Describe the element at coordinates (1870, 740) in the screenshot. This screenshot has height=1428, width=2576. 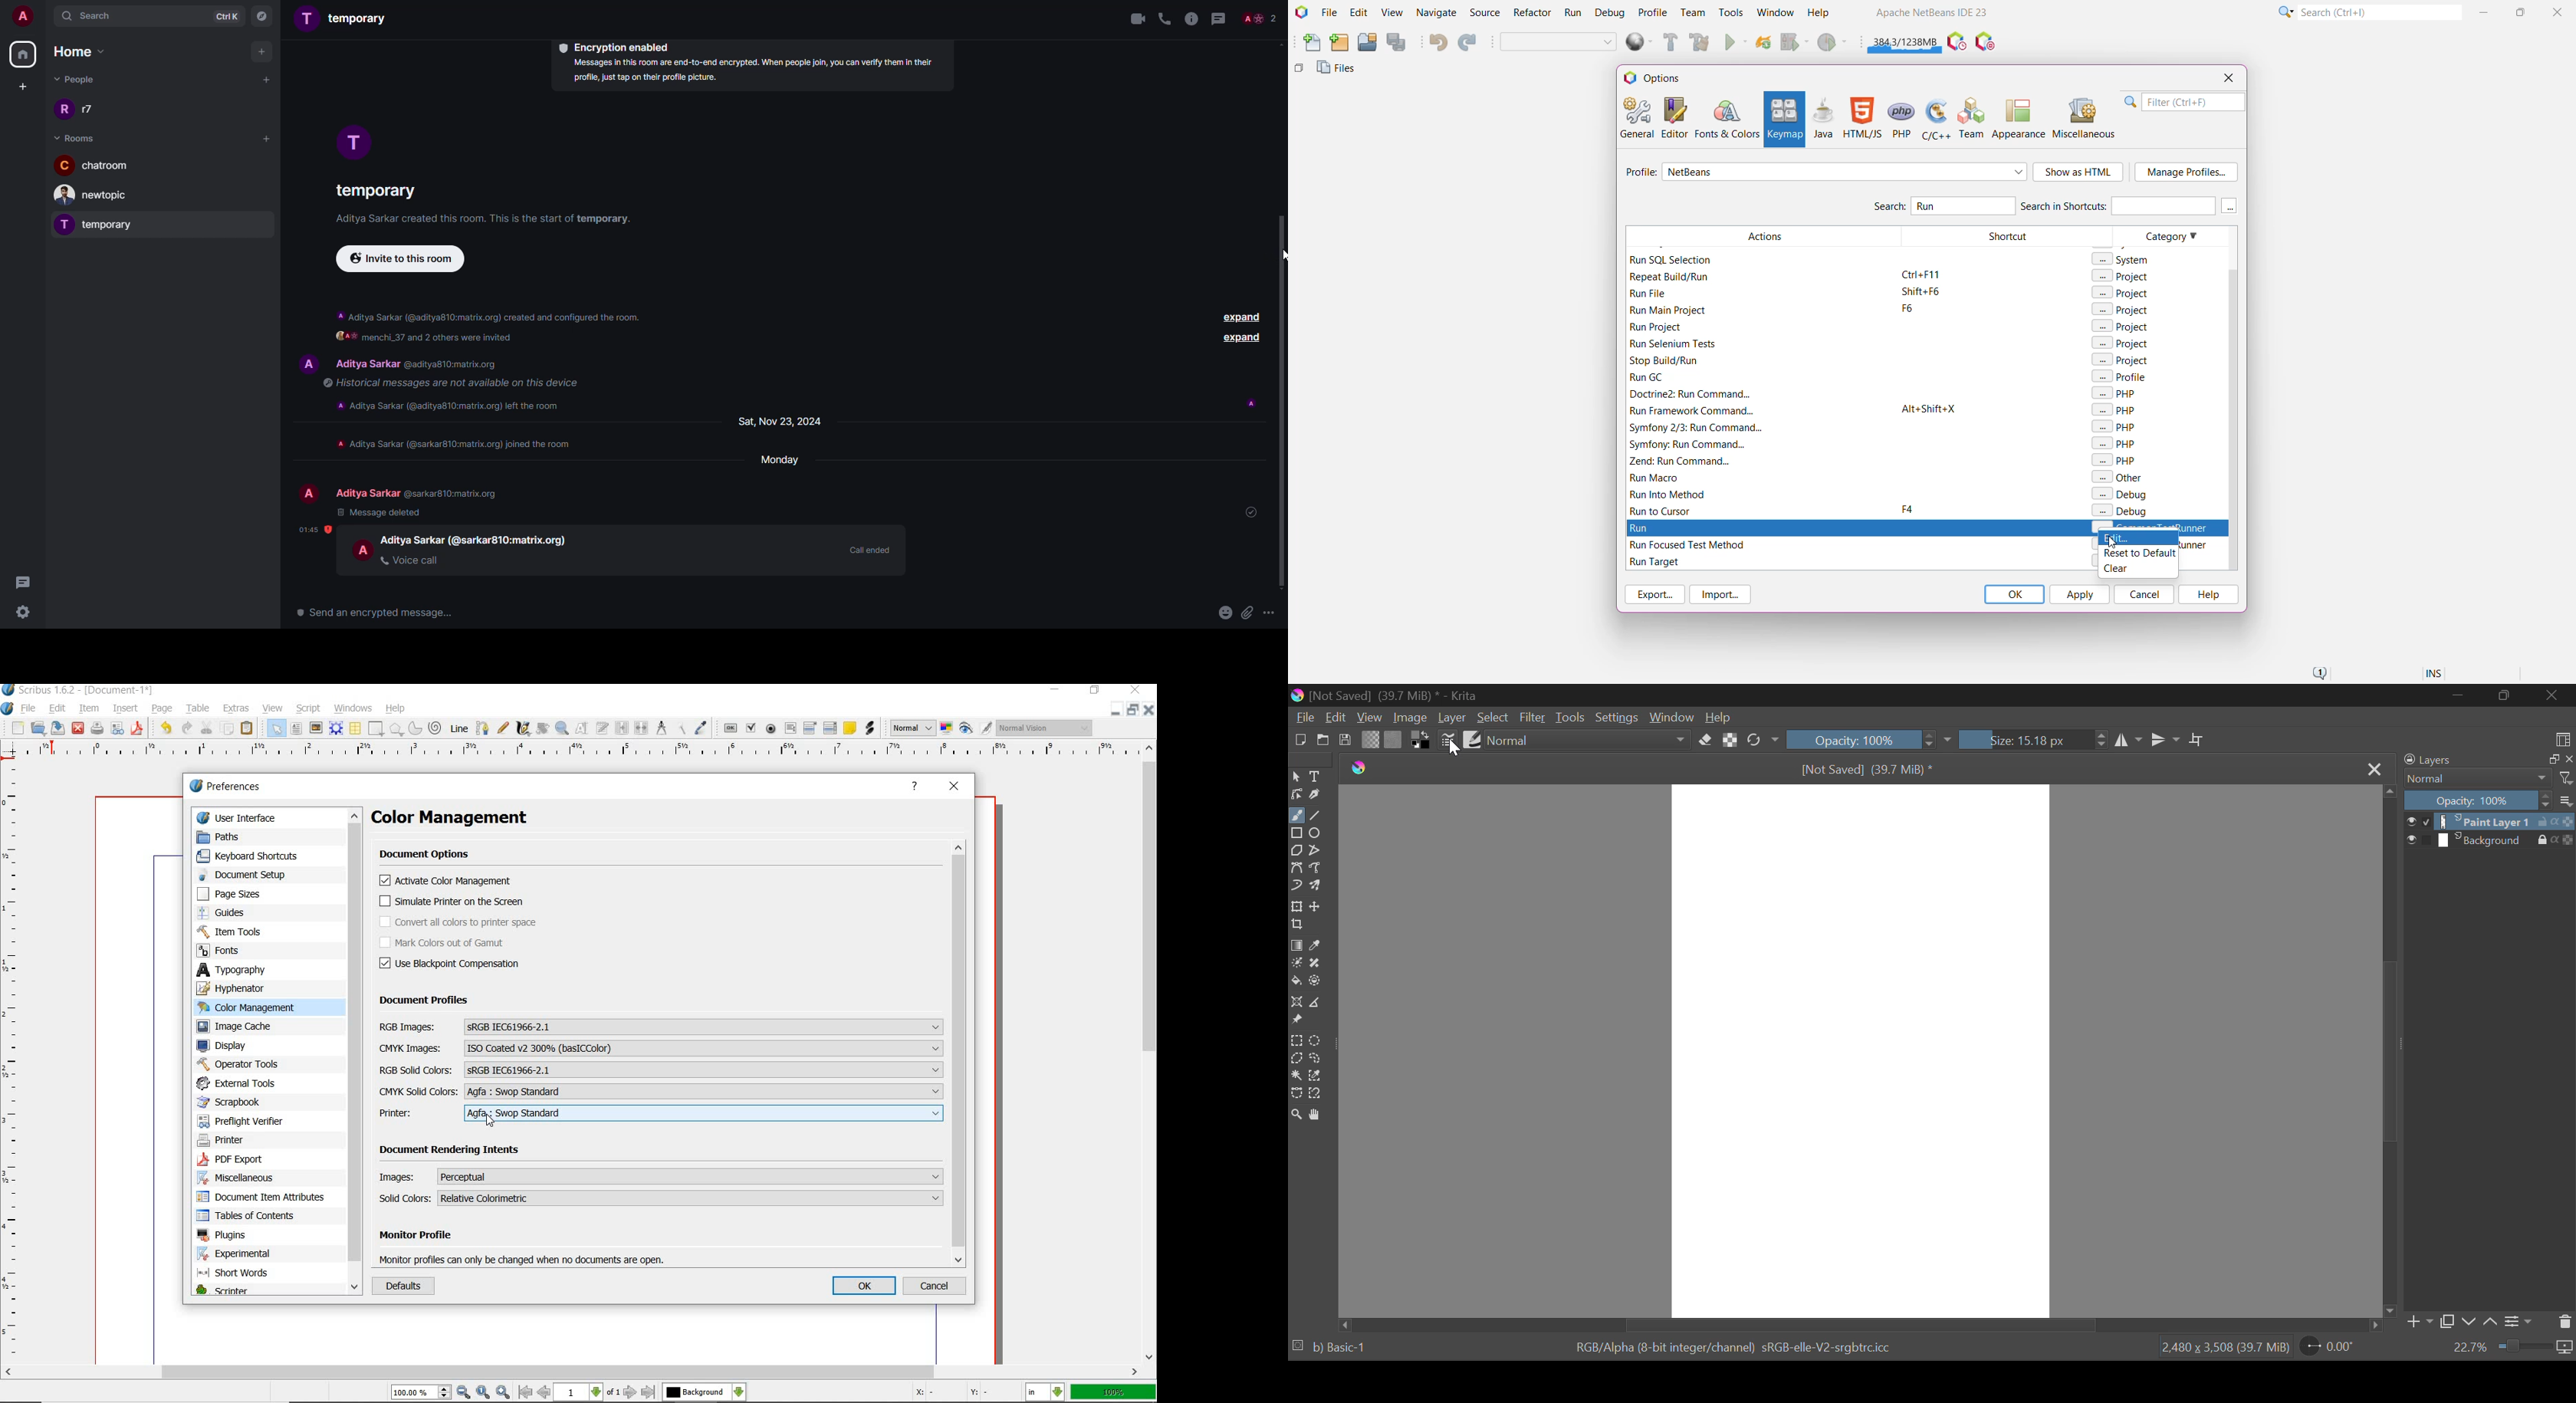
I see `Opacity 100%` at that location.